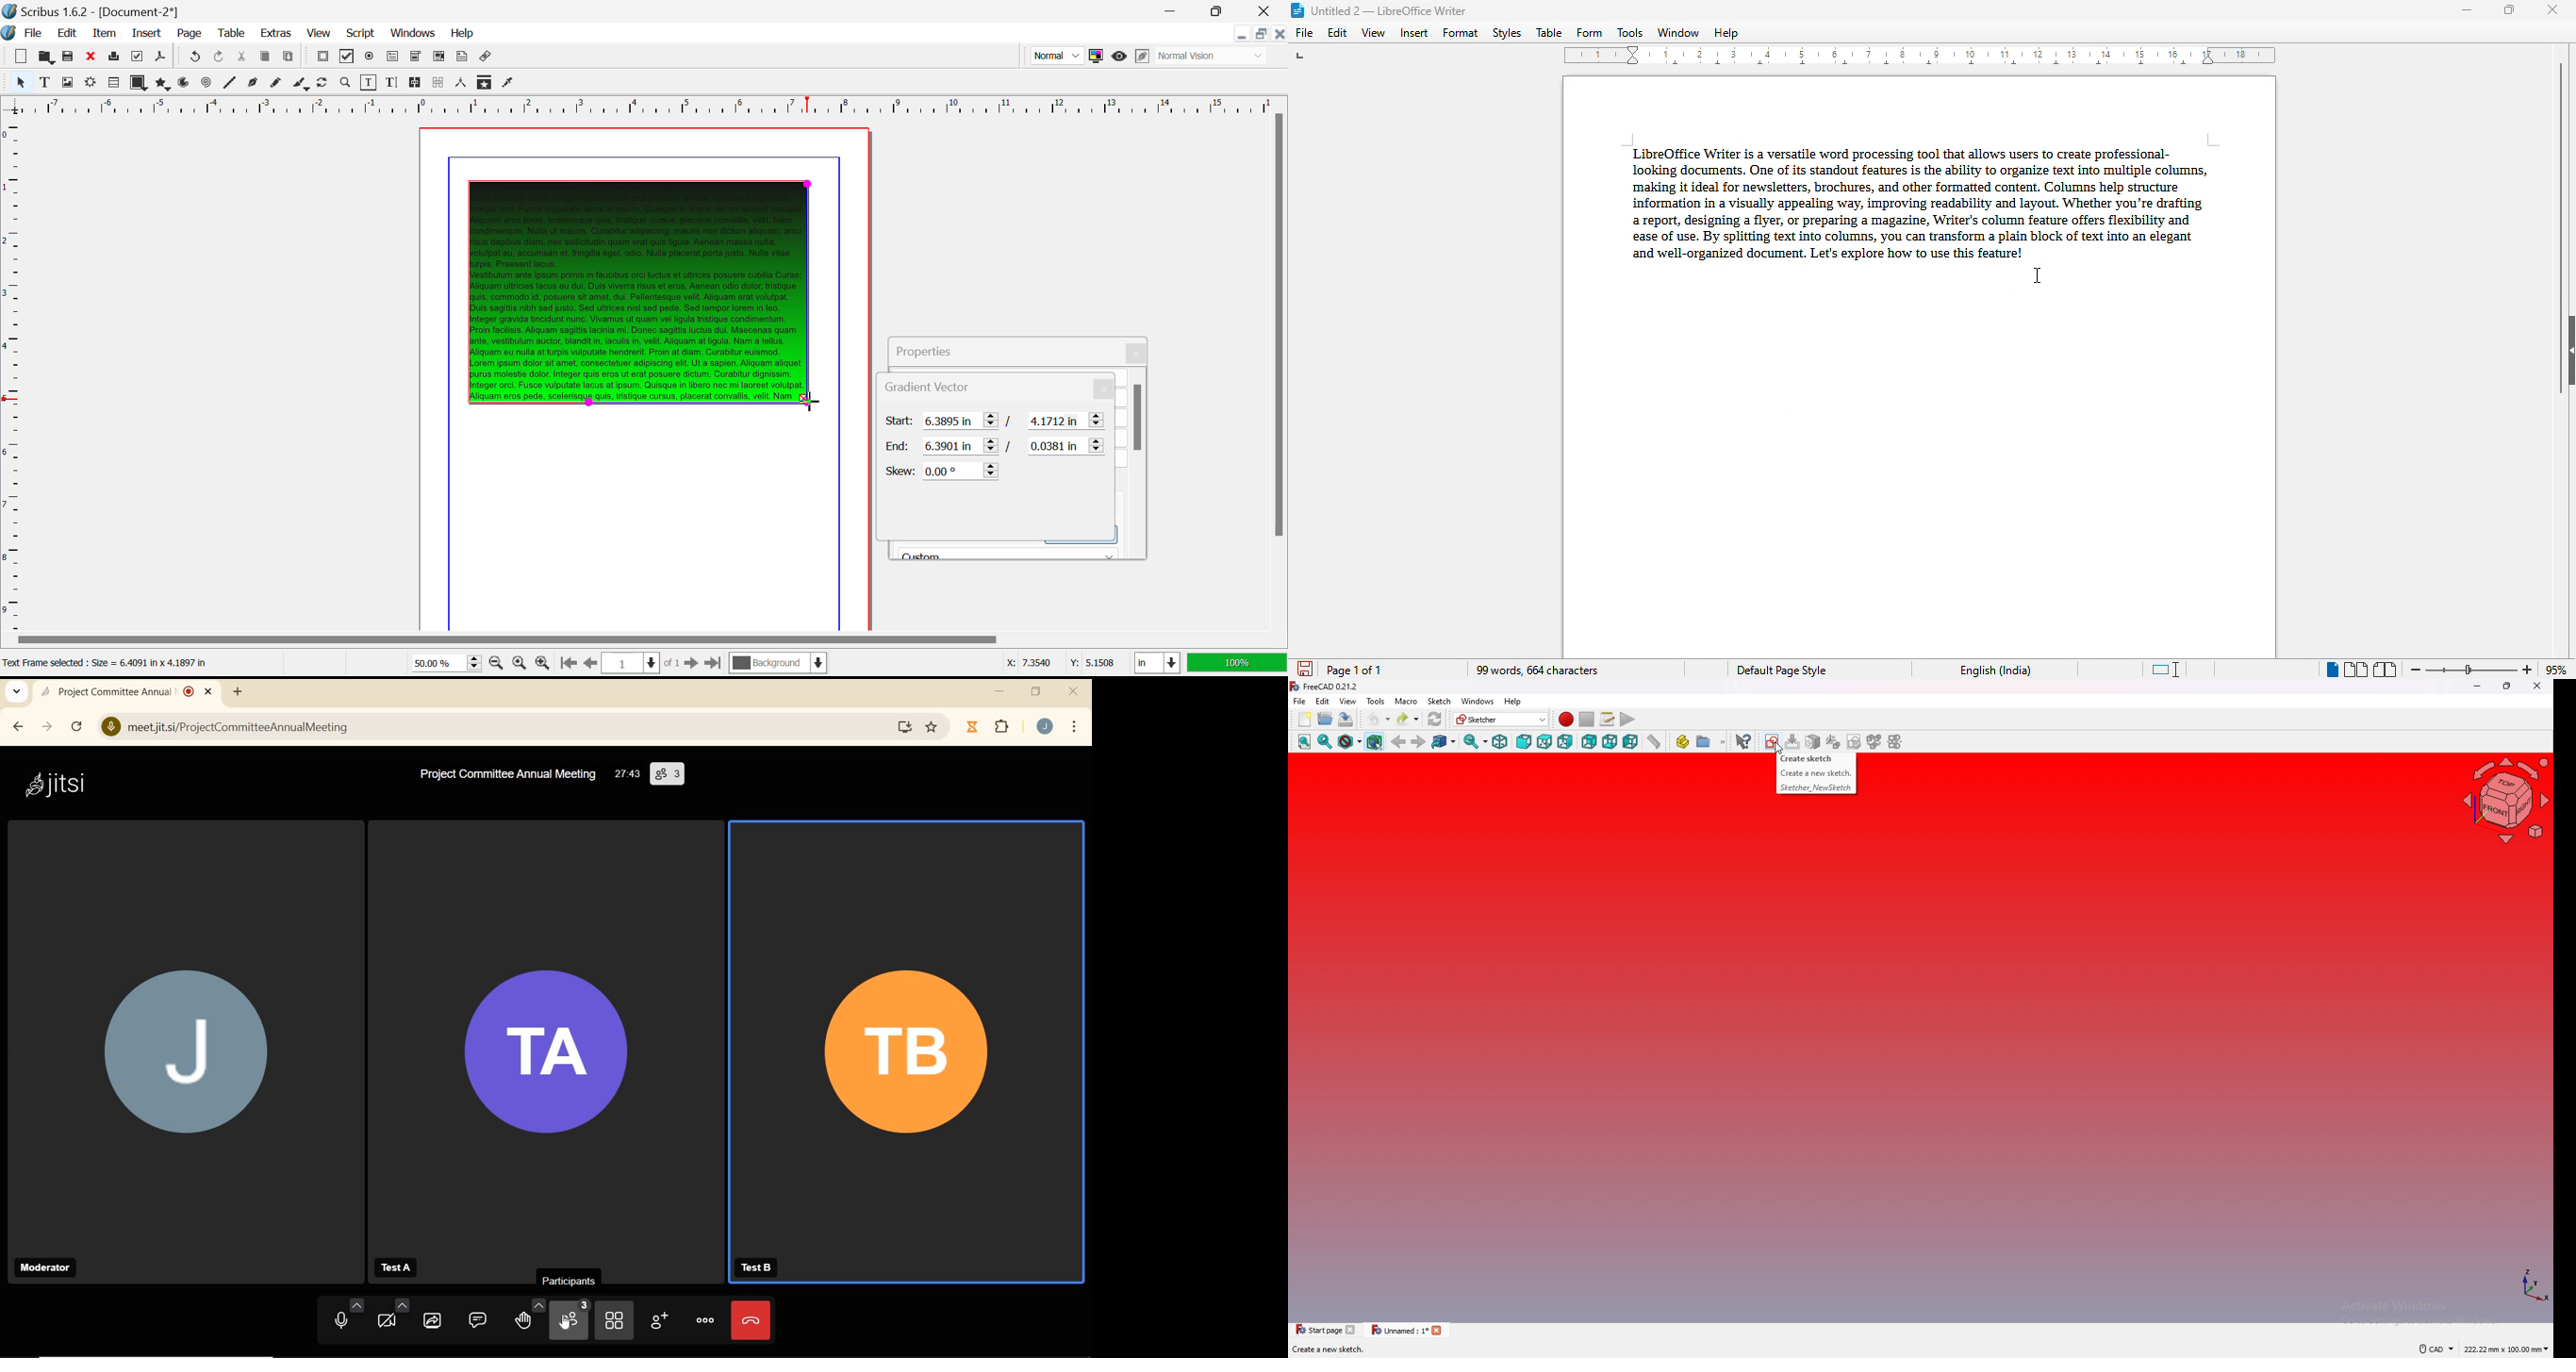  Describe the element at coordinates (1056, 55) in the screenshot. I see `Preview Mode` at that location.